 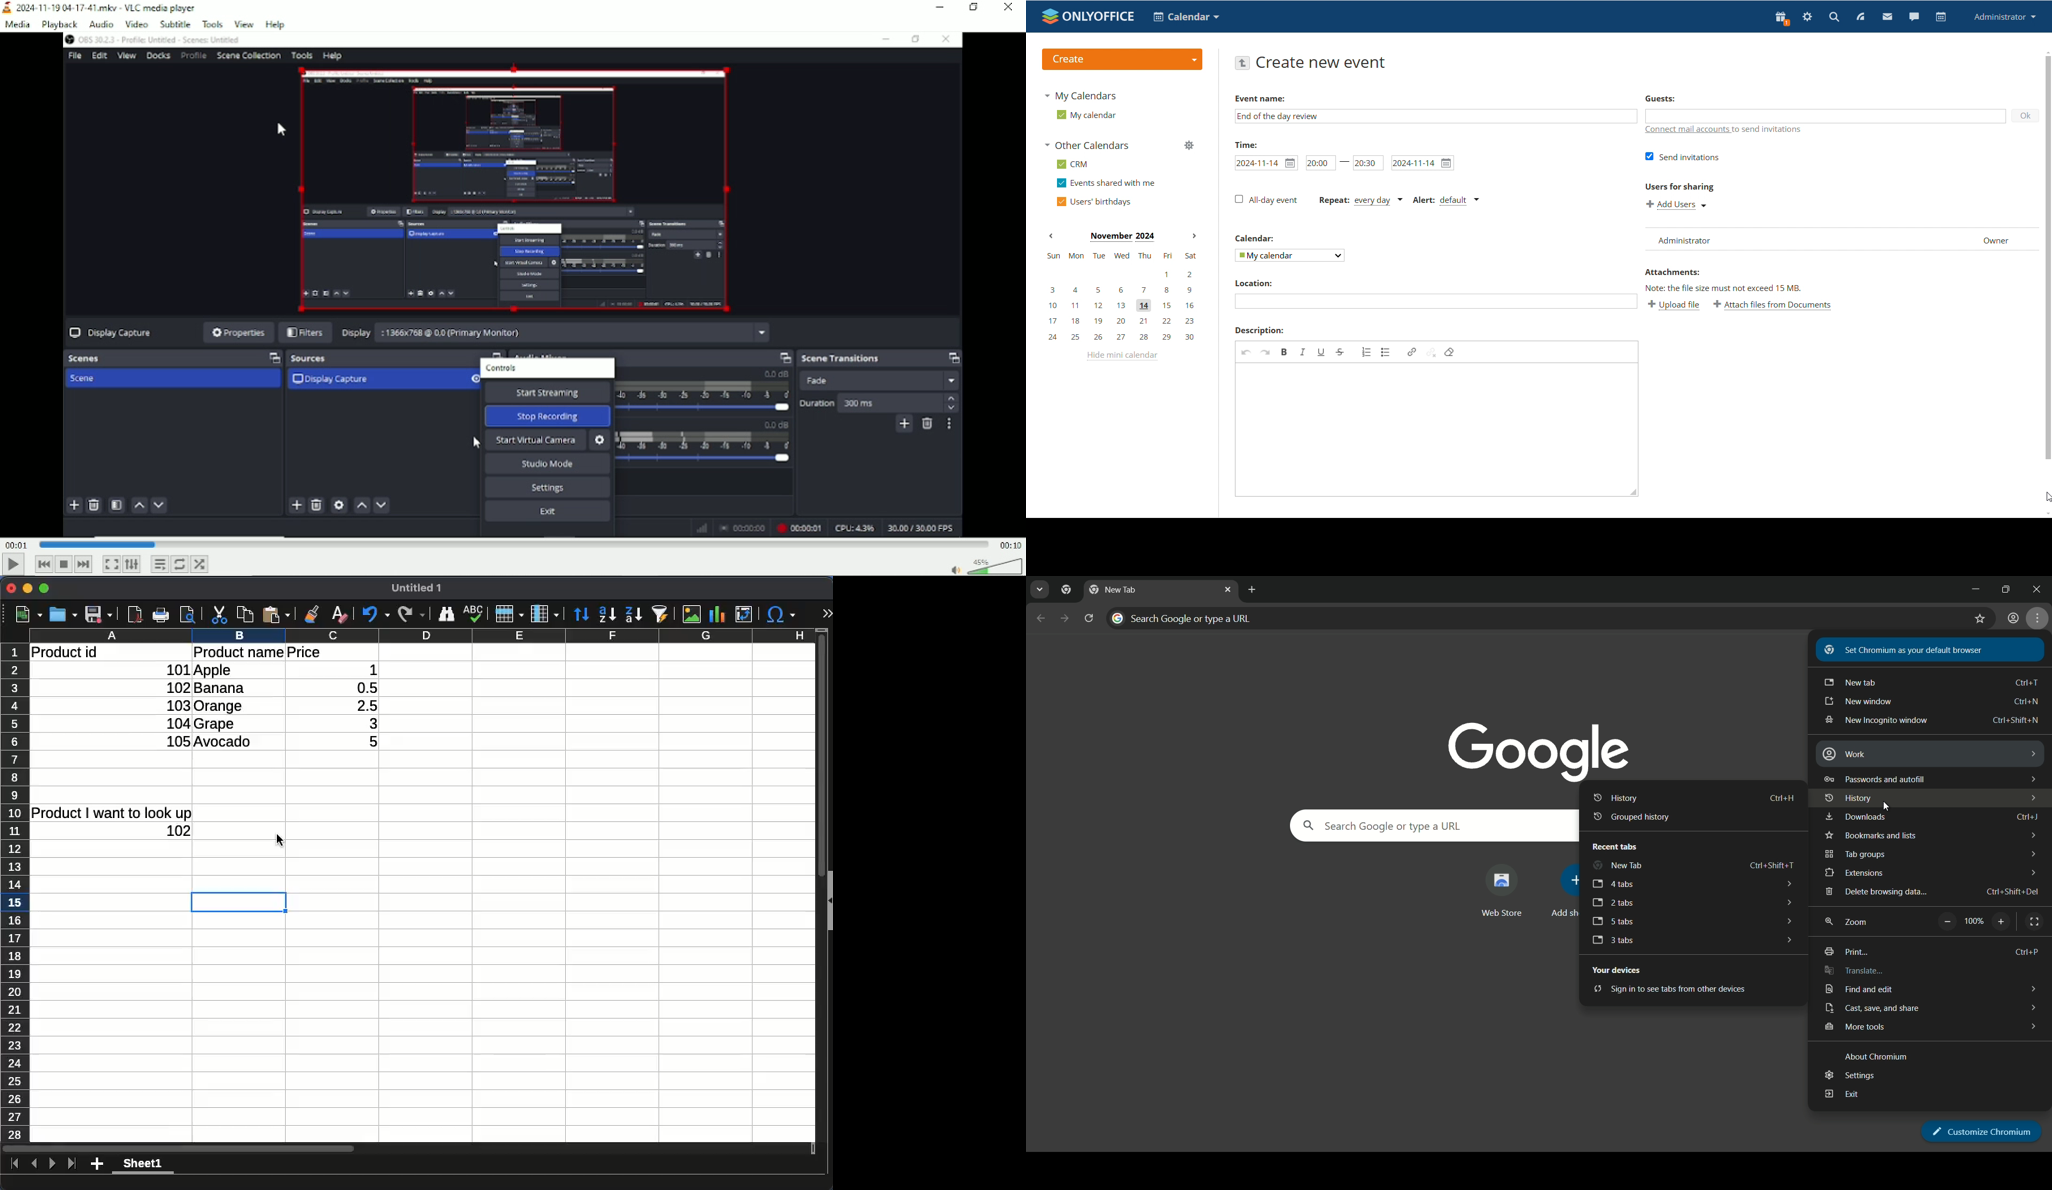 I want to click on sun, mon, tue, wed, thu, fri, sat, so click(x=1121, y=256).